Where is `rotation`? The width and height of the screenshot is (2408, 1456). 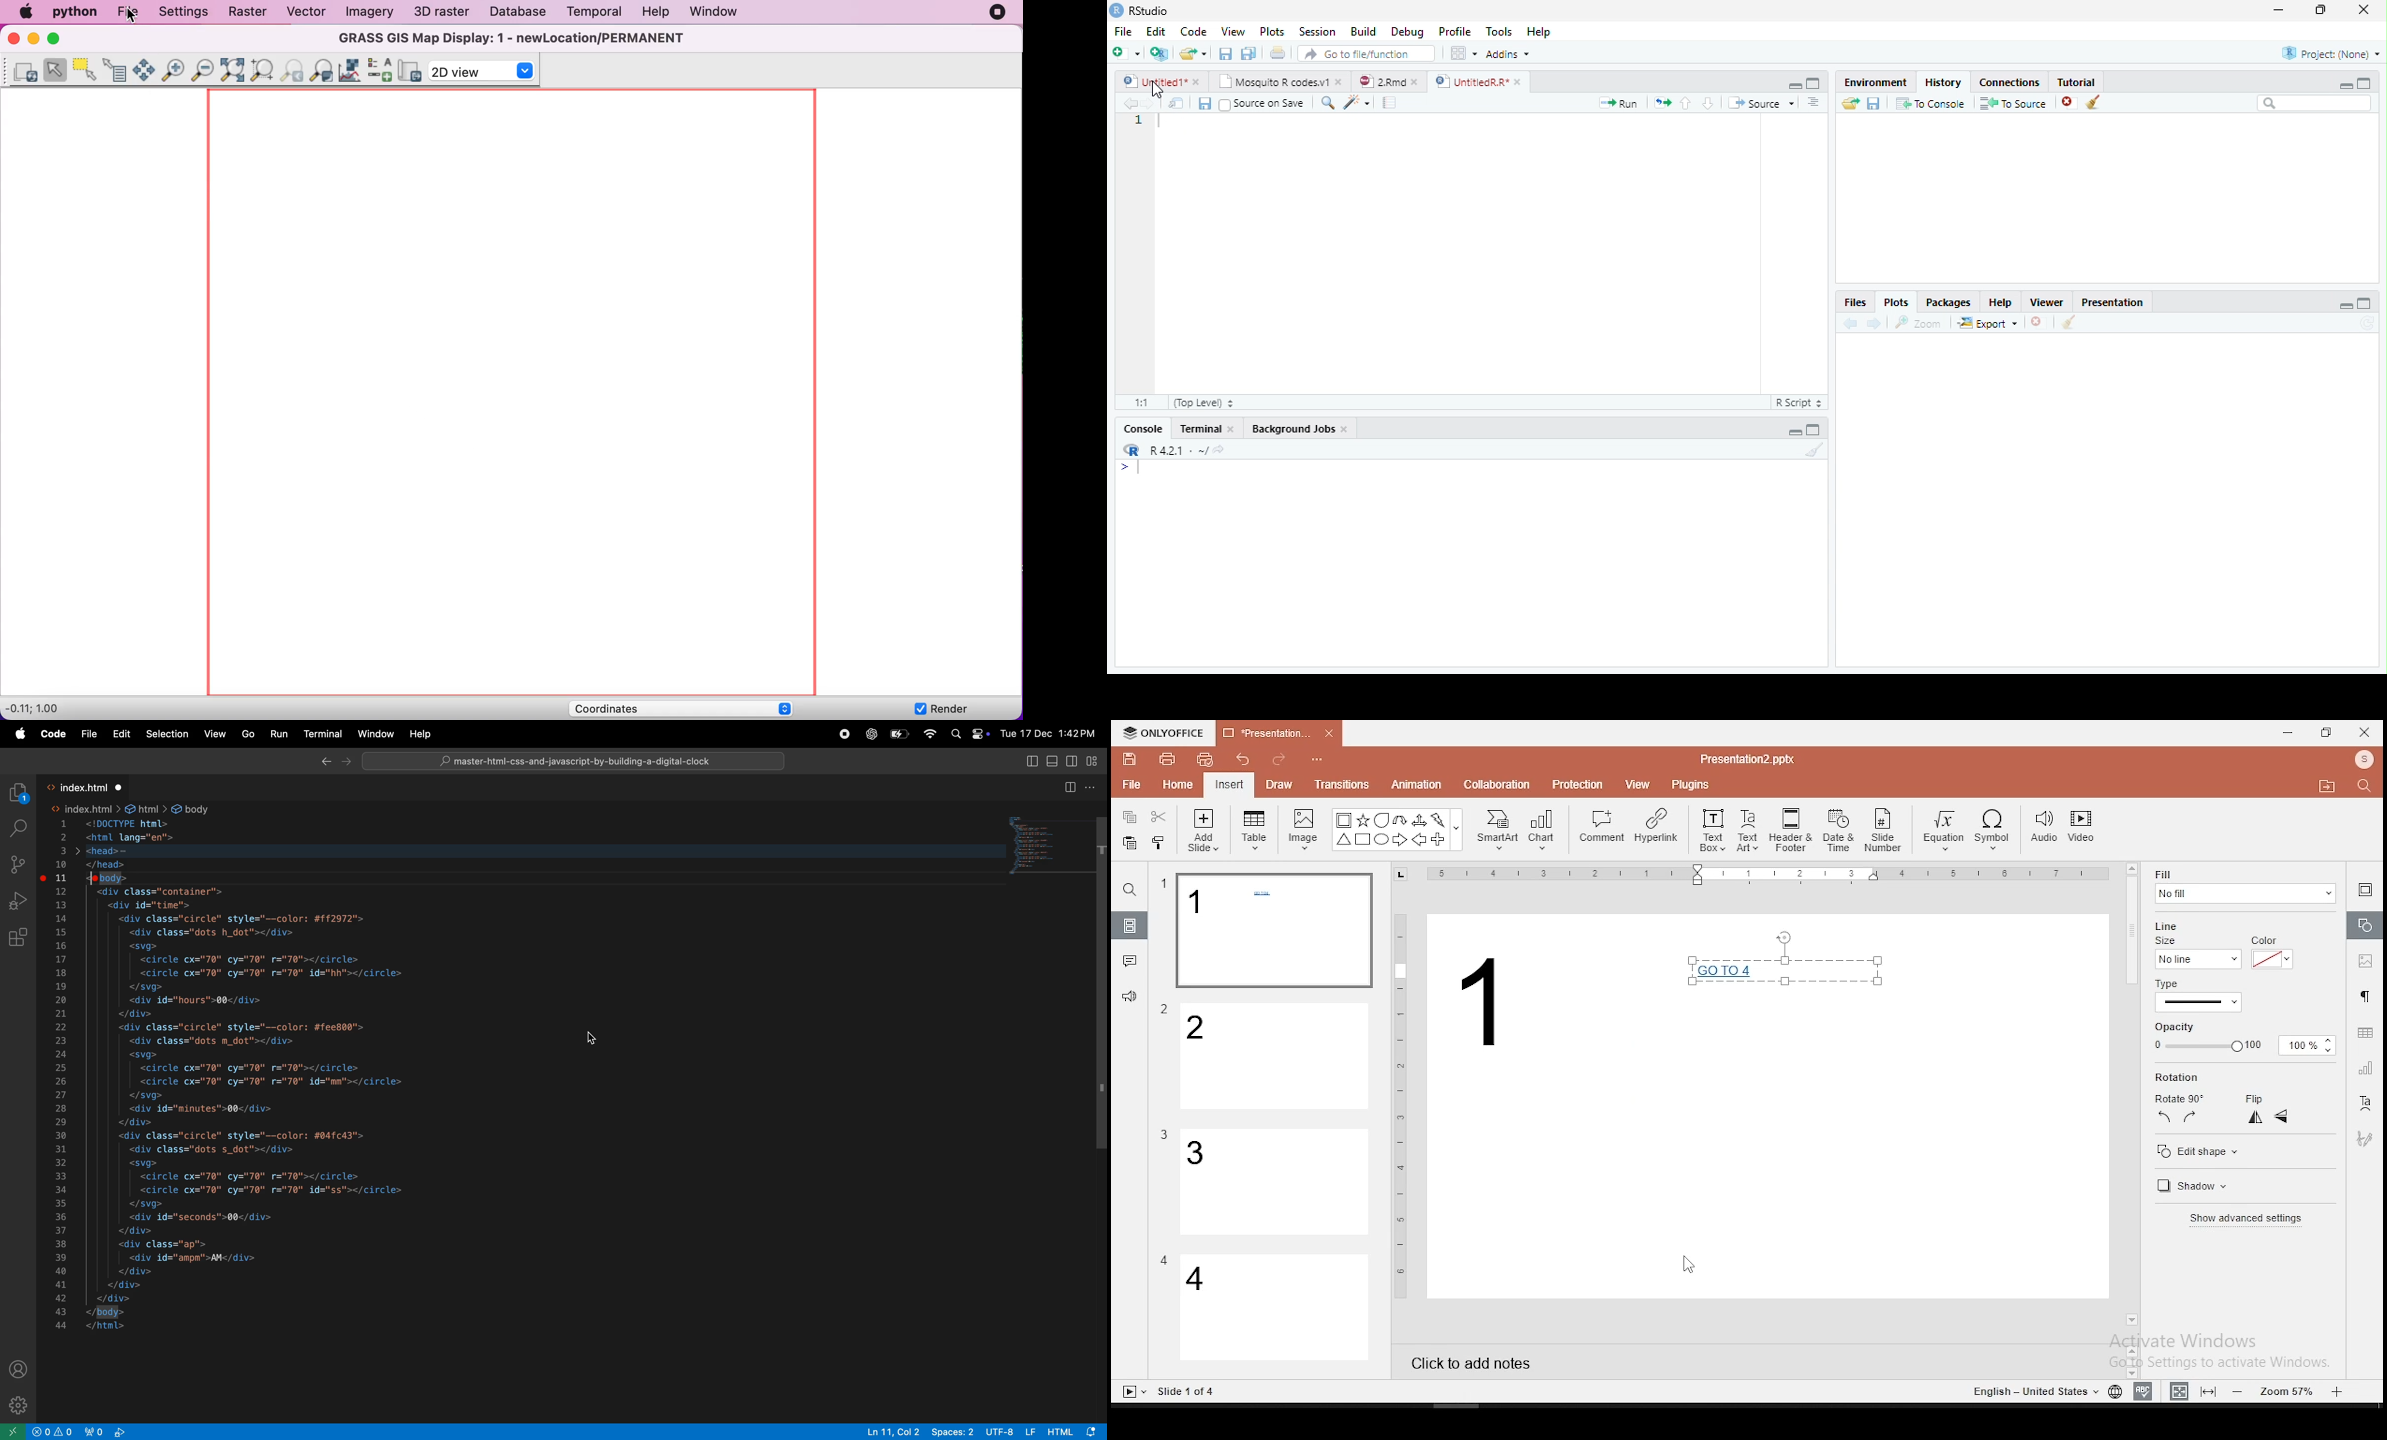
rotation is located at coordinates (2210, 1078).